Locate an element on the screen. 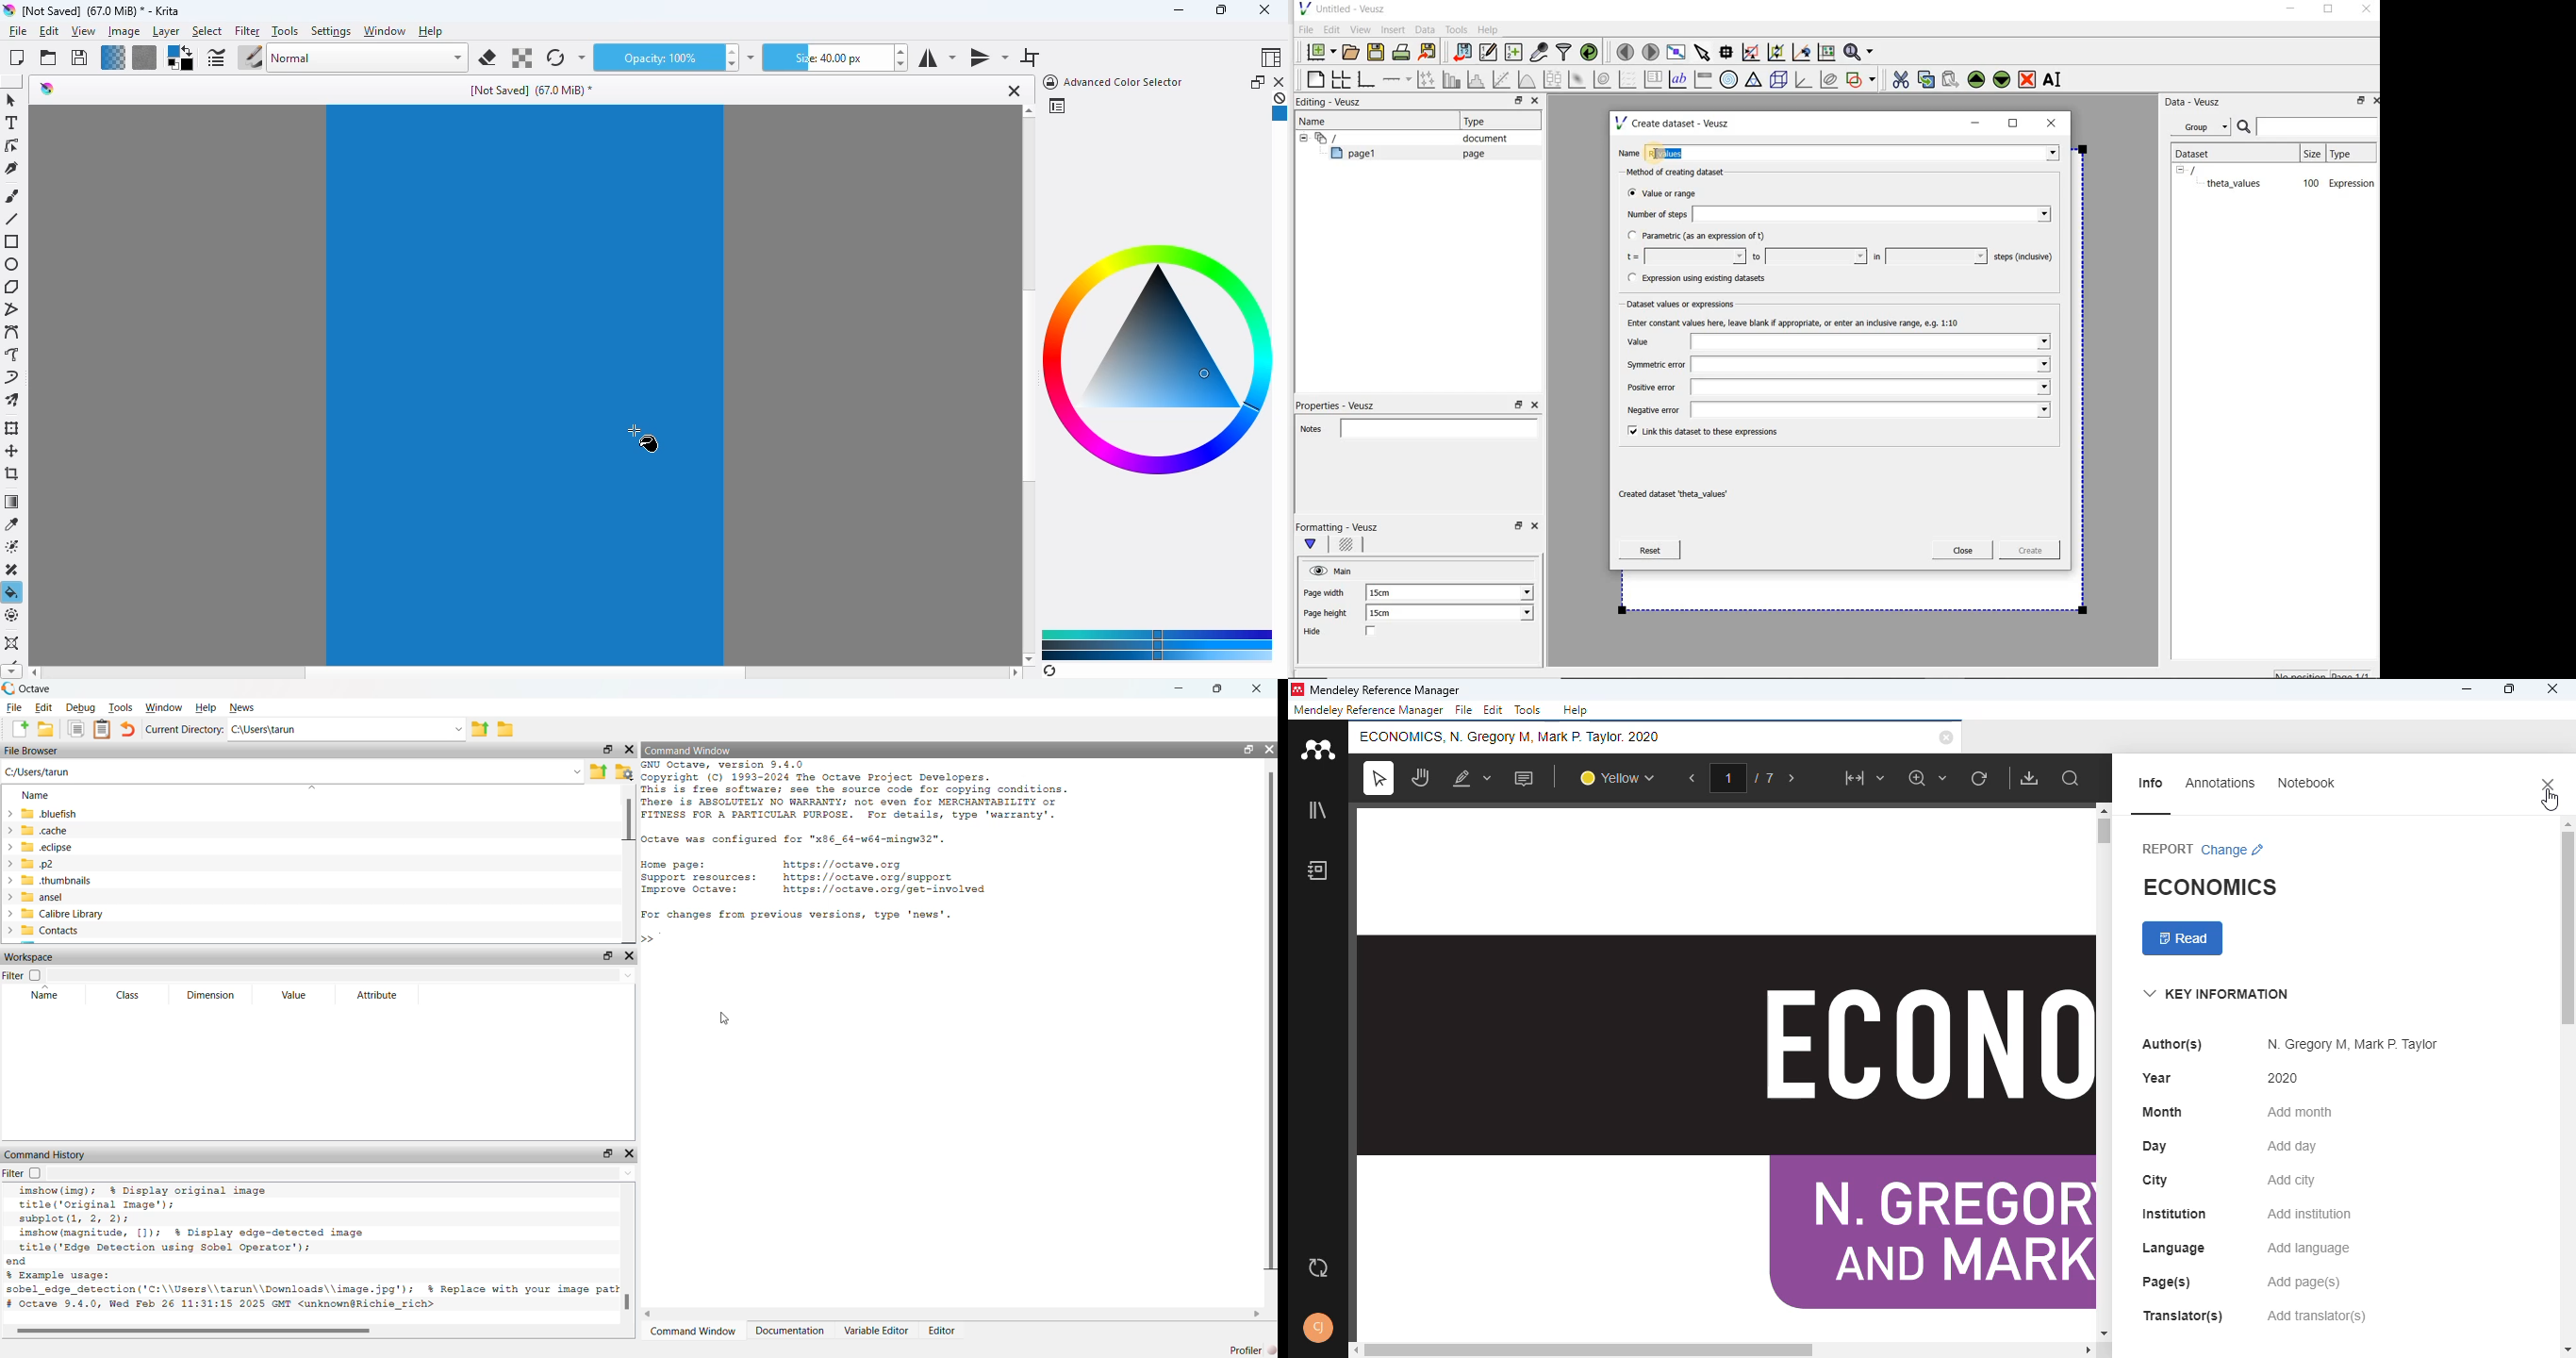 The image size is (2576, 1372). minimize is located at coordinates (2468, 689).